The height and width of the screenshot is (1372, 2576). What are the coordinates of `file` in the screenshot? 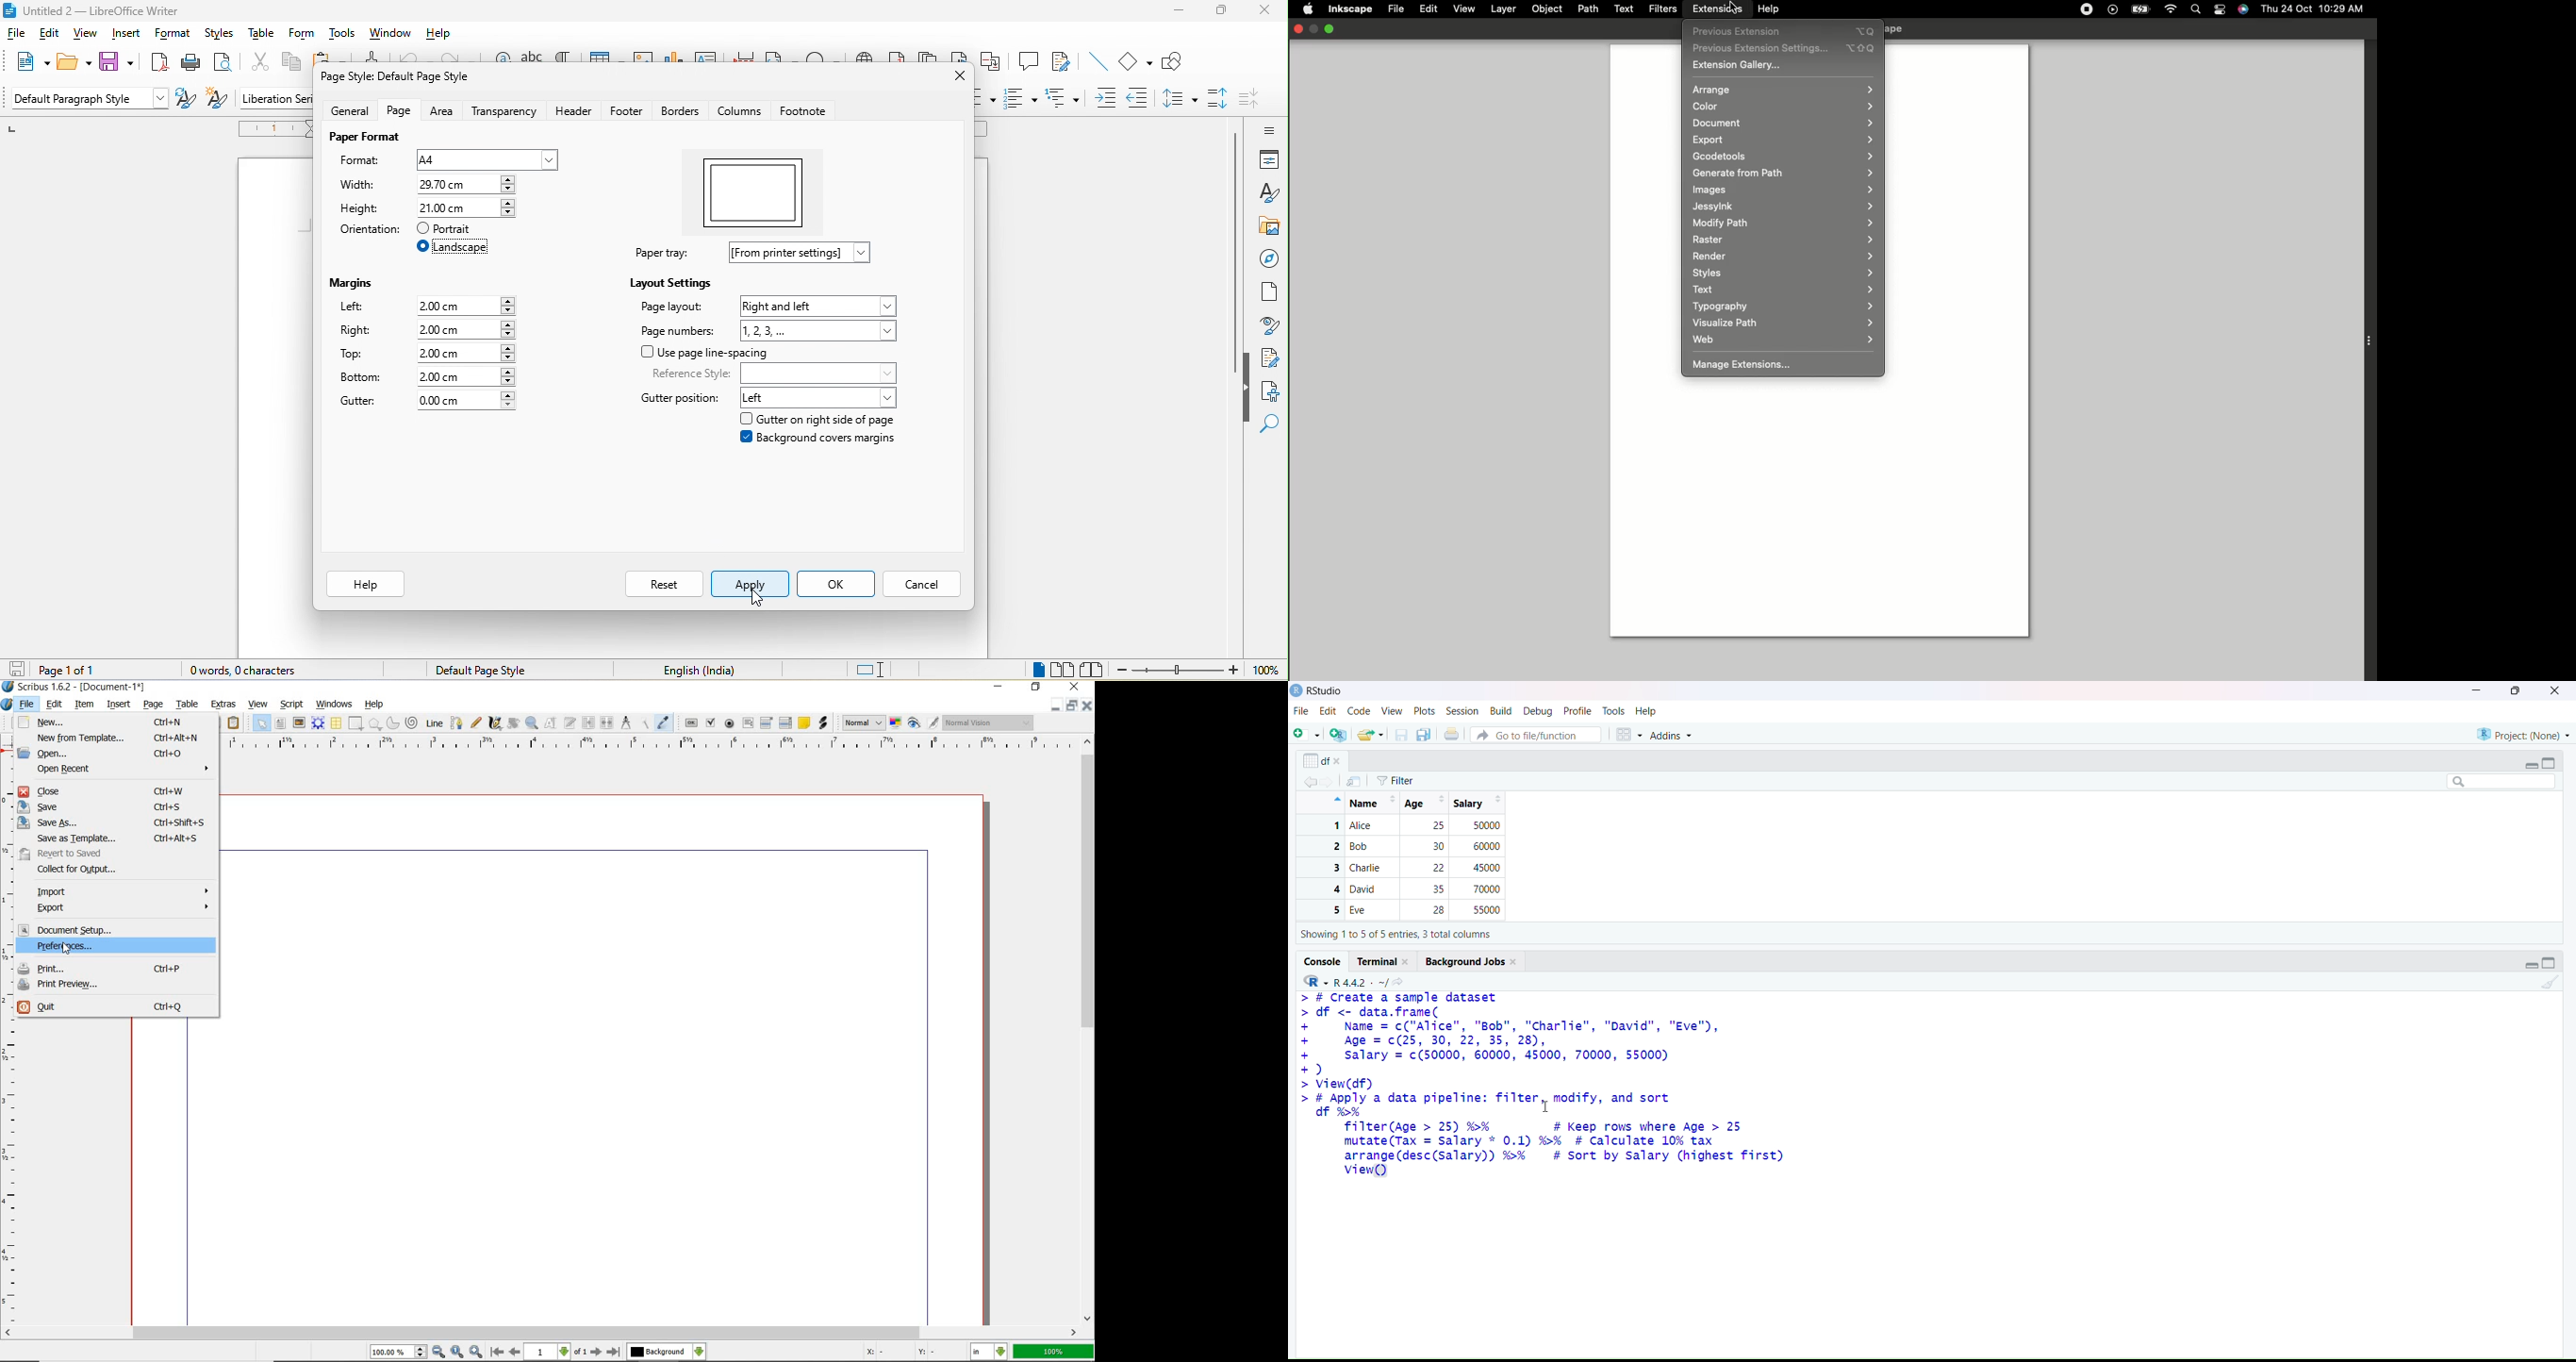 It's located at (17, 35).